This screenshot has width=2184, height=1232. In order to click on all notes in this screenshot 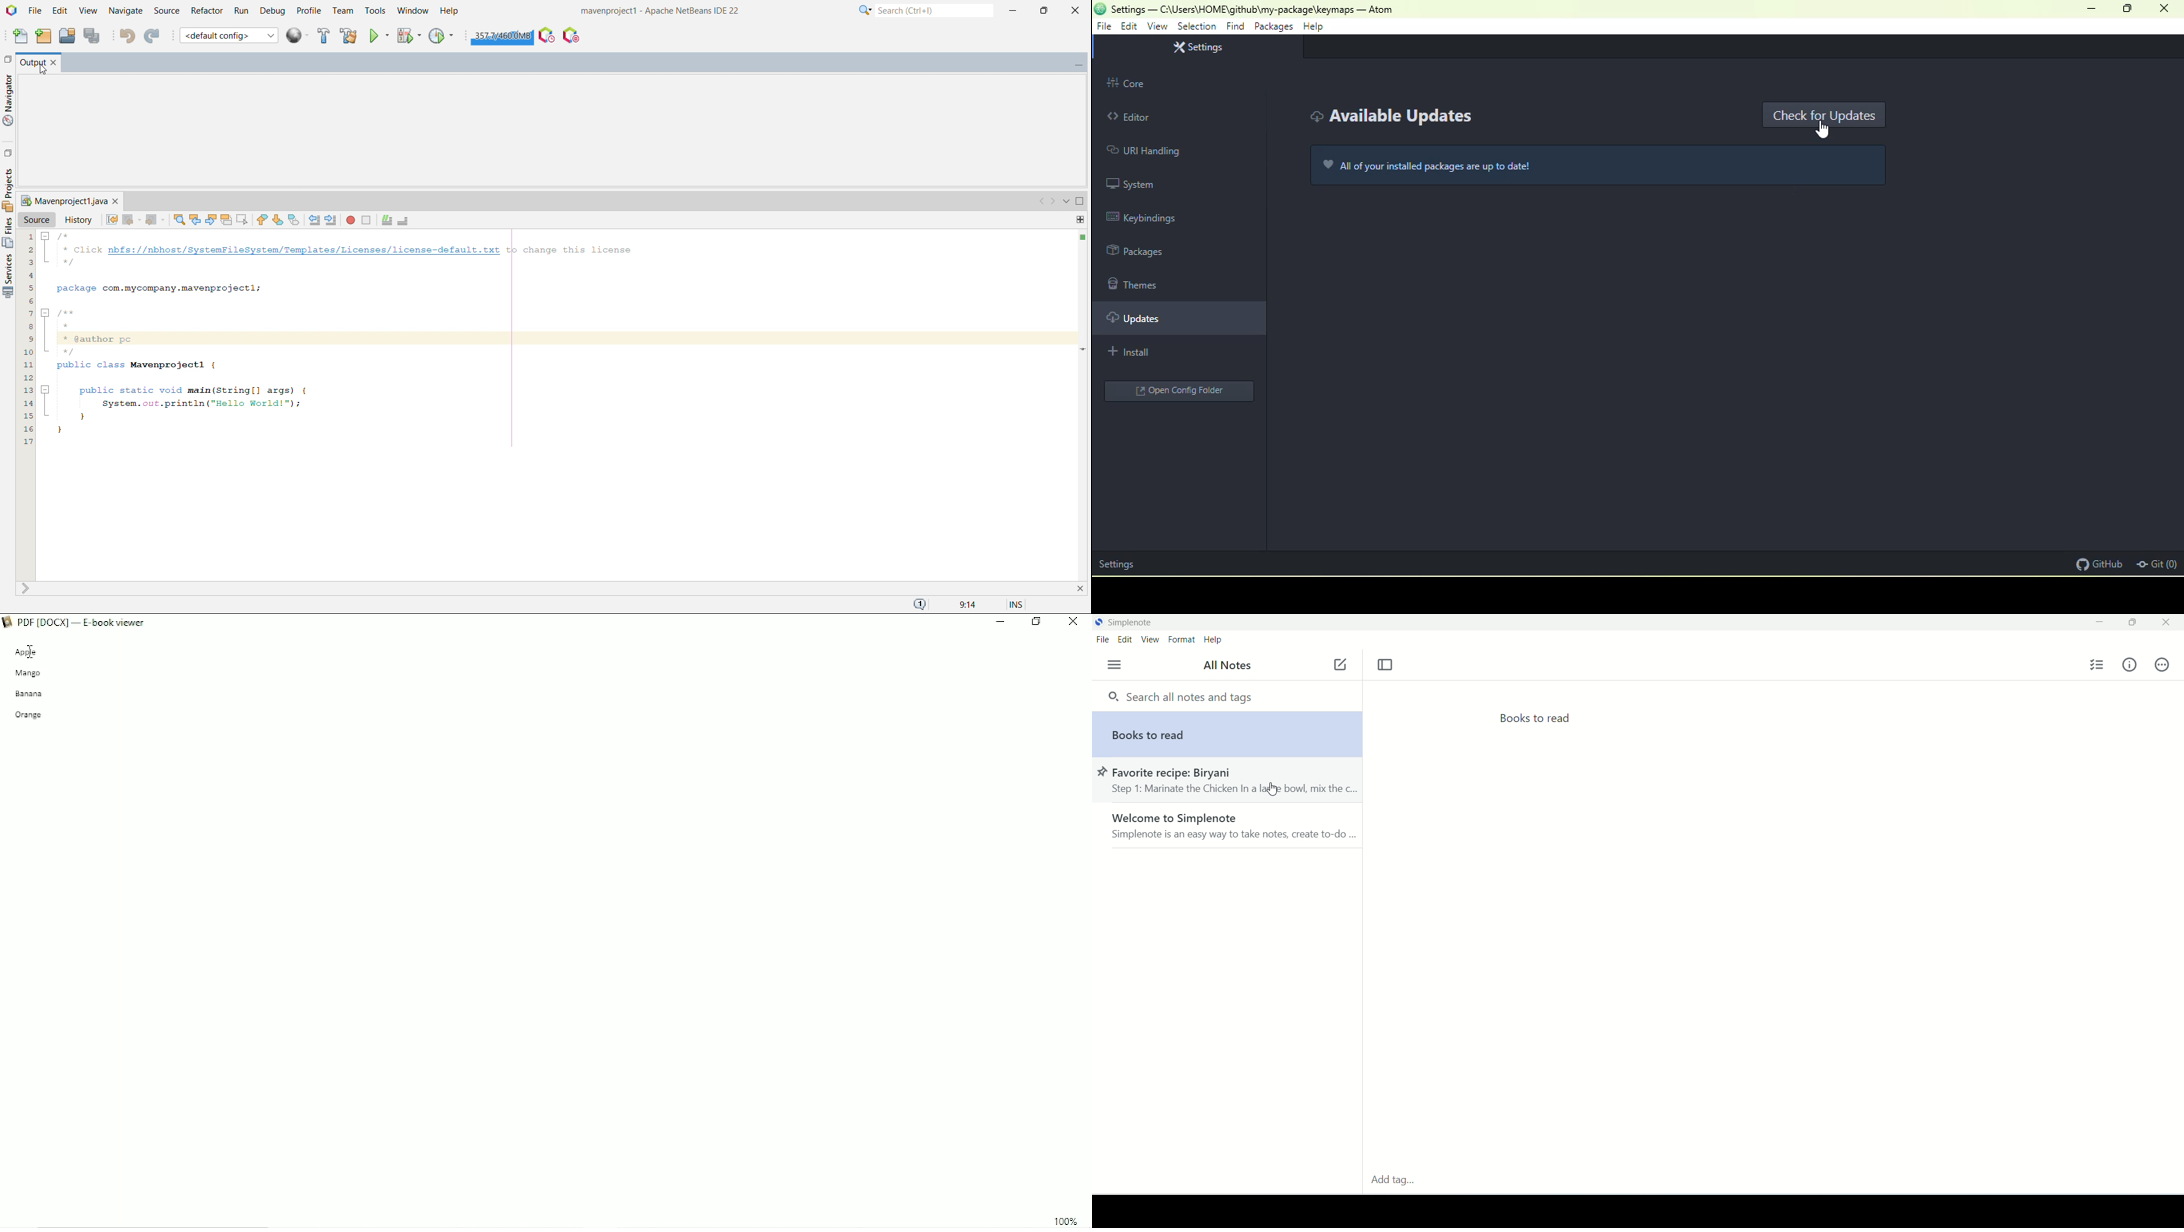, I will do `click(1227, 664)`.